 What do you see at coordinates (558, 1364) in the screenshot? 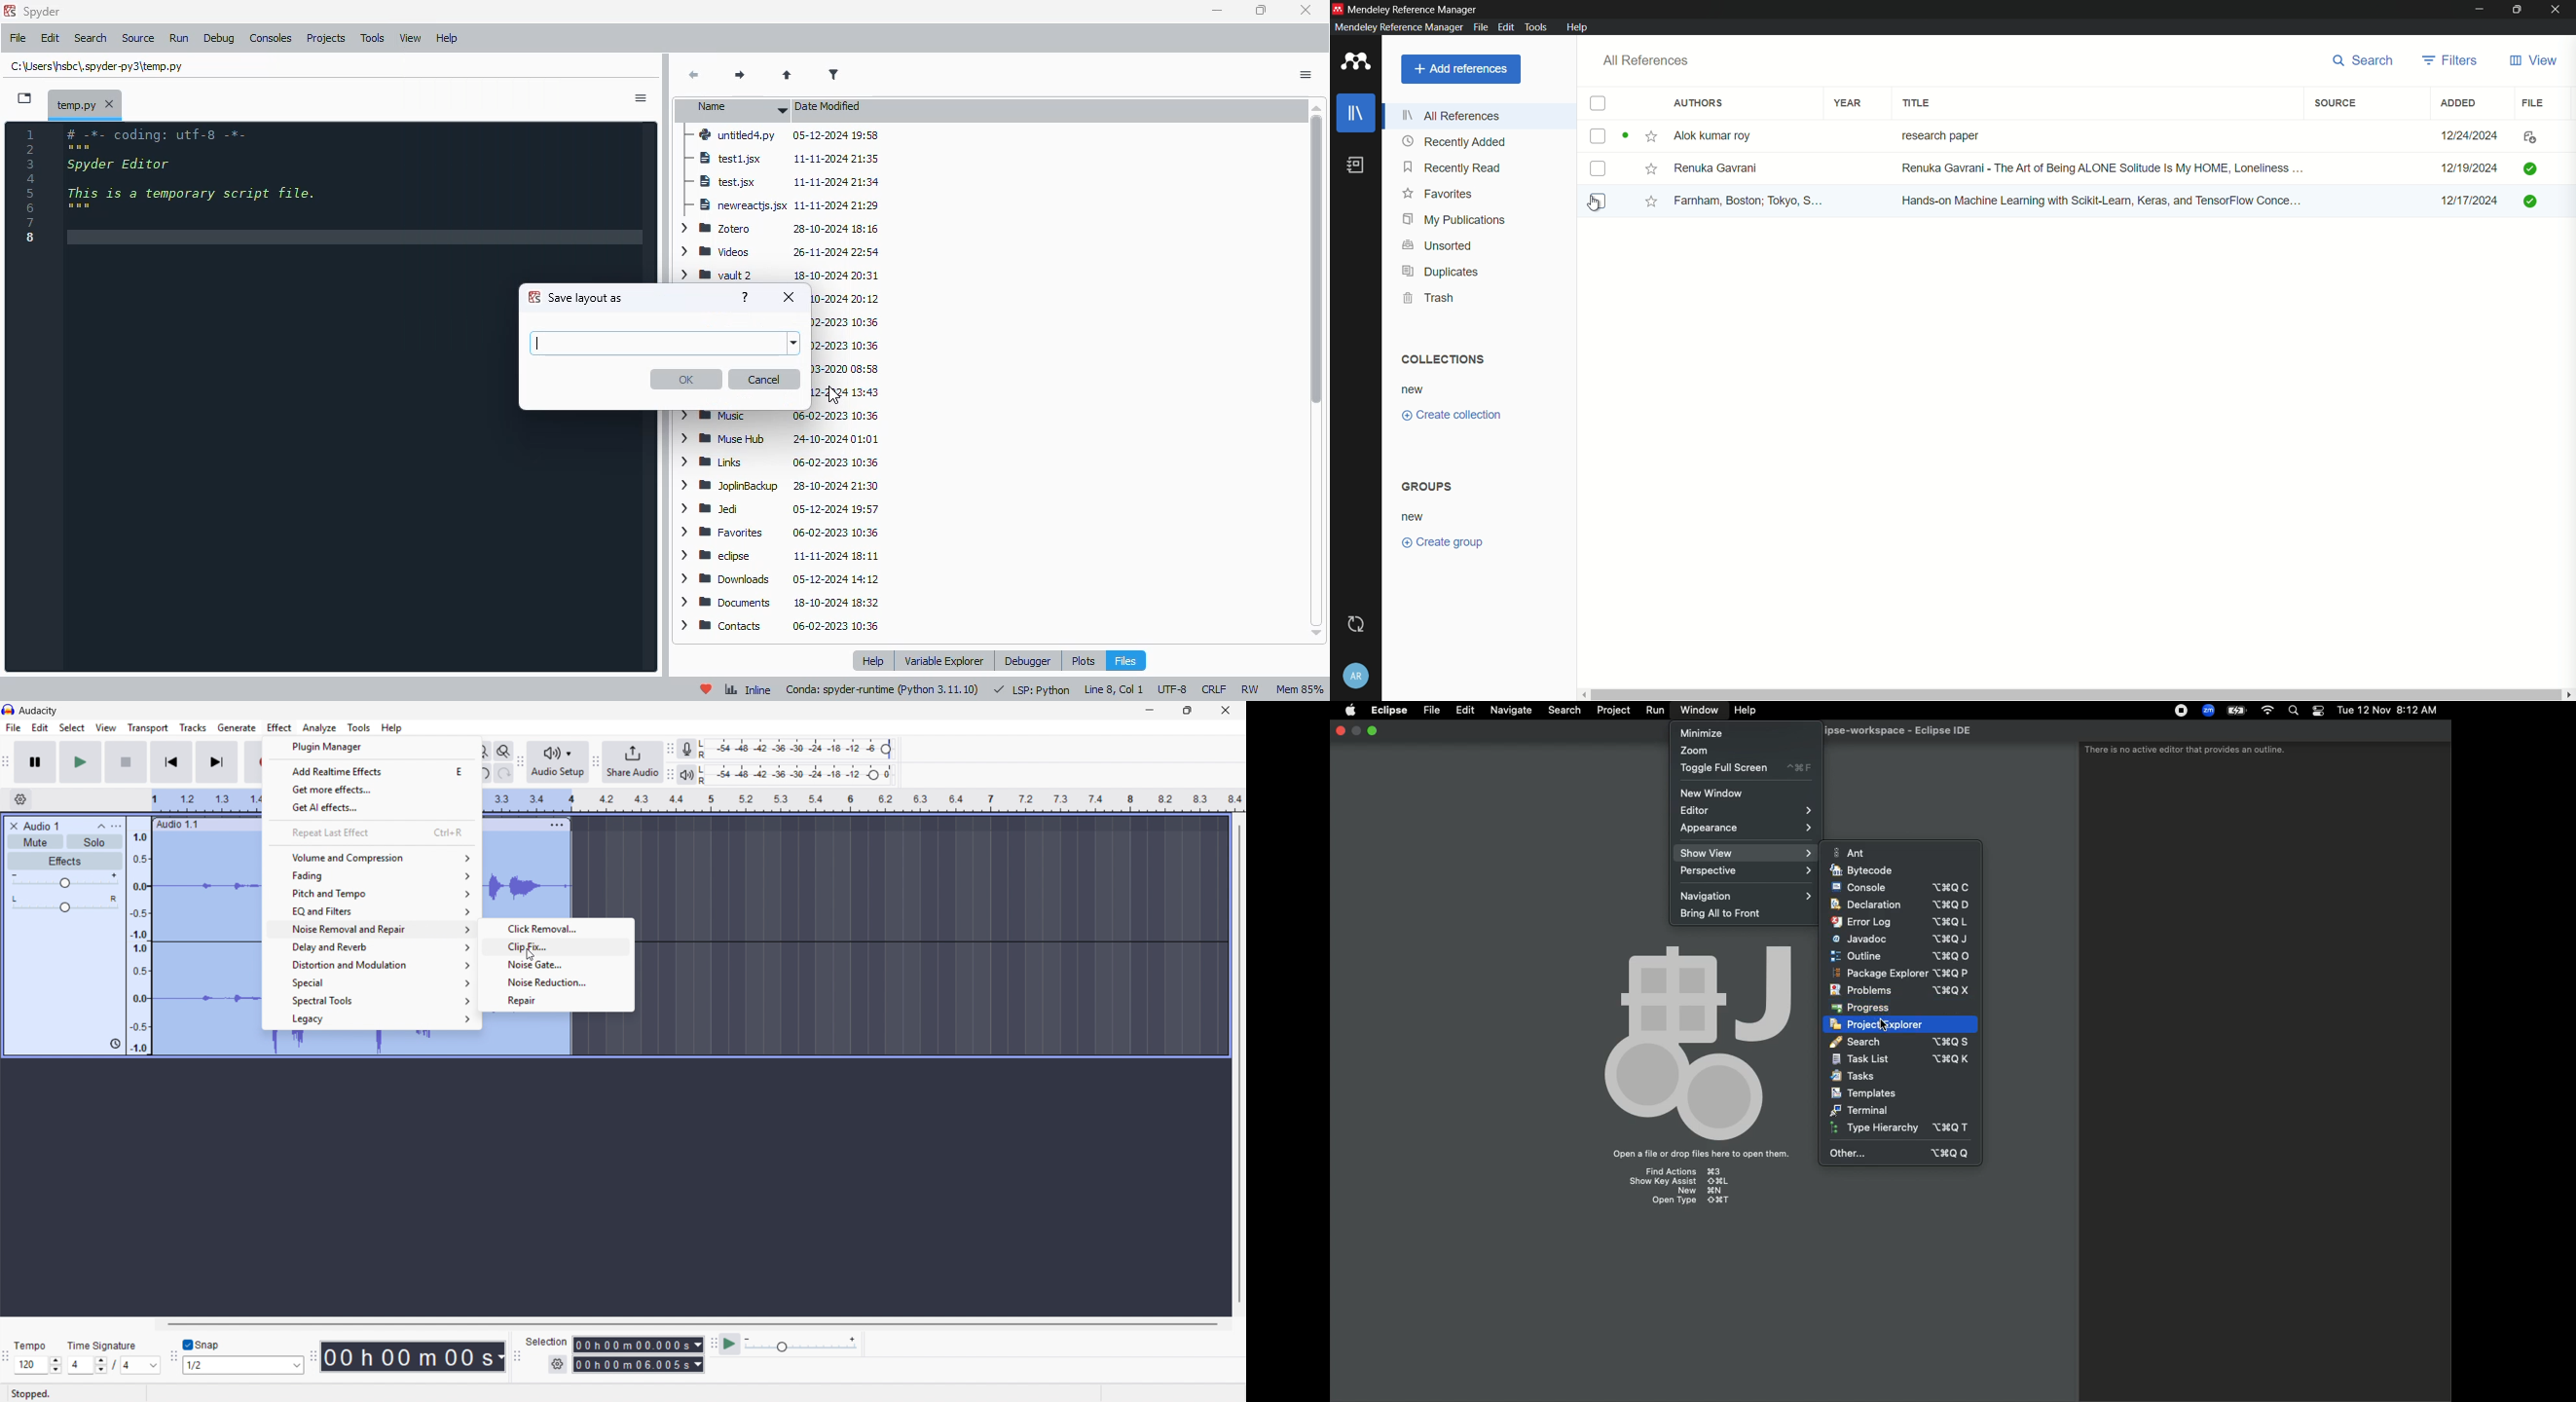
I see `Selection settings` at bounding box center [558, 1364].